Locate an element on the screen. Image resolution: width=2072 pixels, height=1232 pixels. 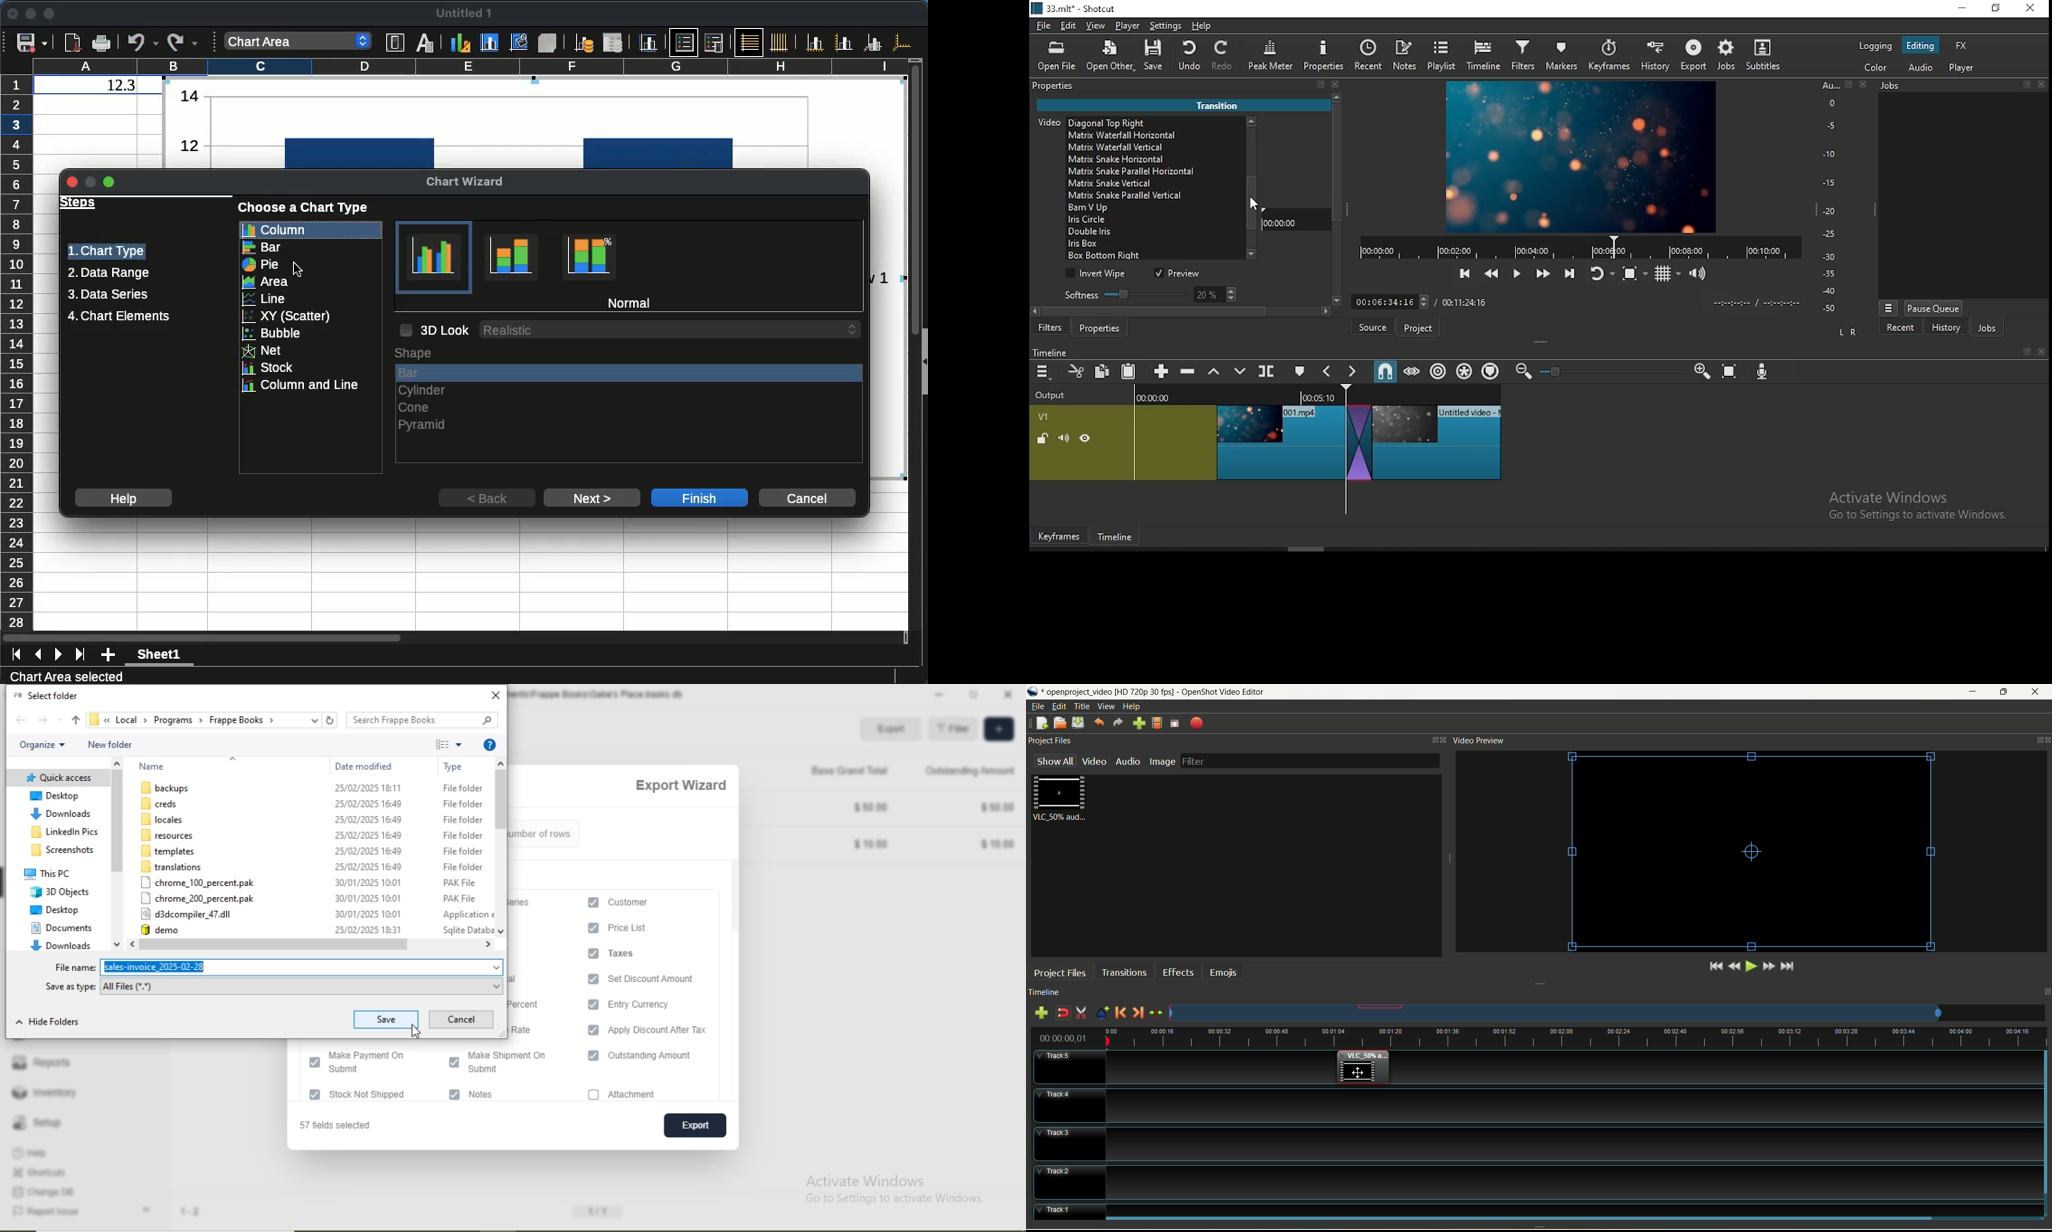
zoom timeline in is located at coordinates (1702, 372).